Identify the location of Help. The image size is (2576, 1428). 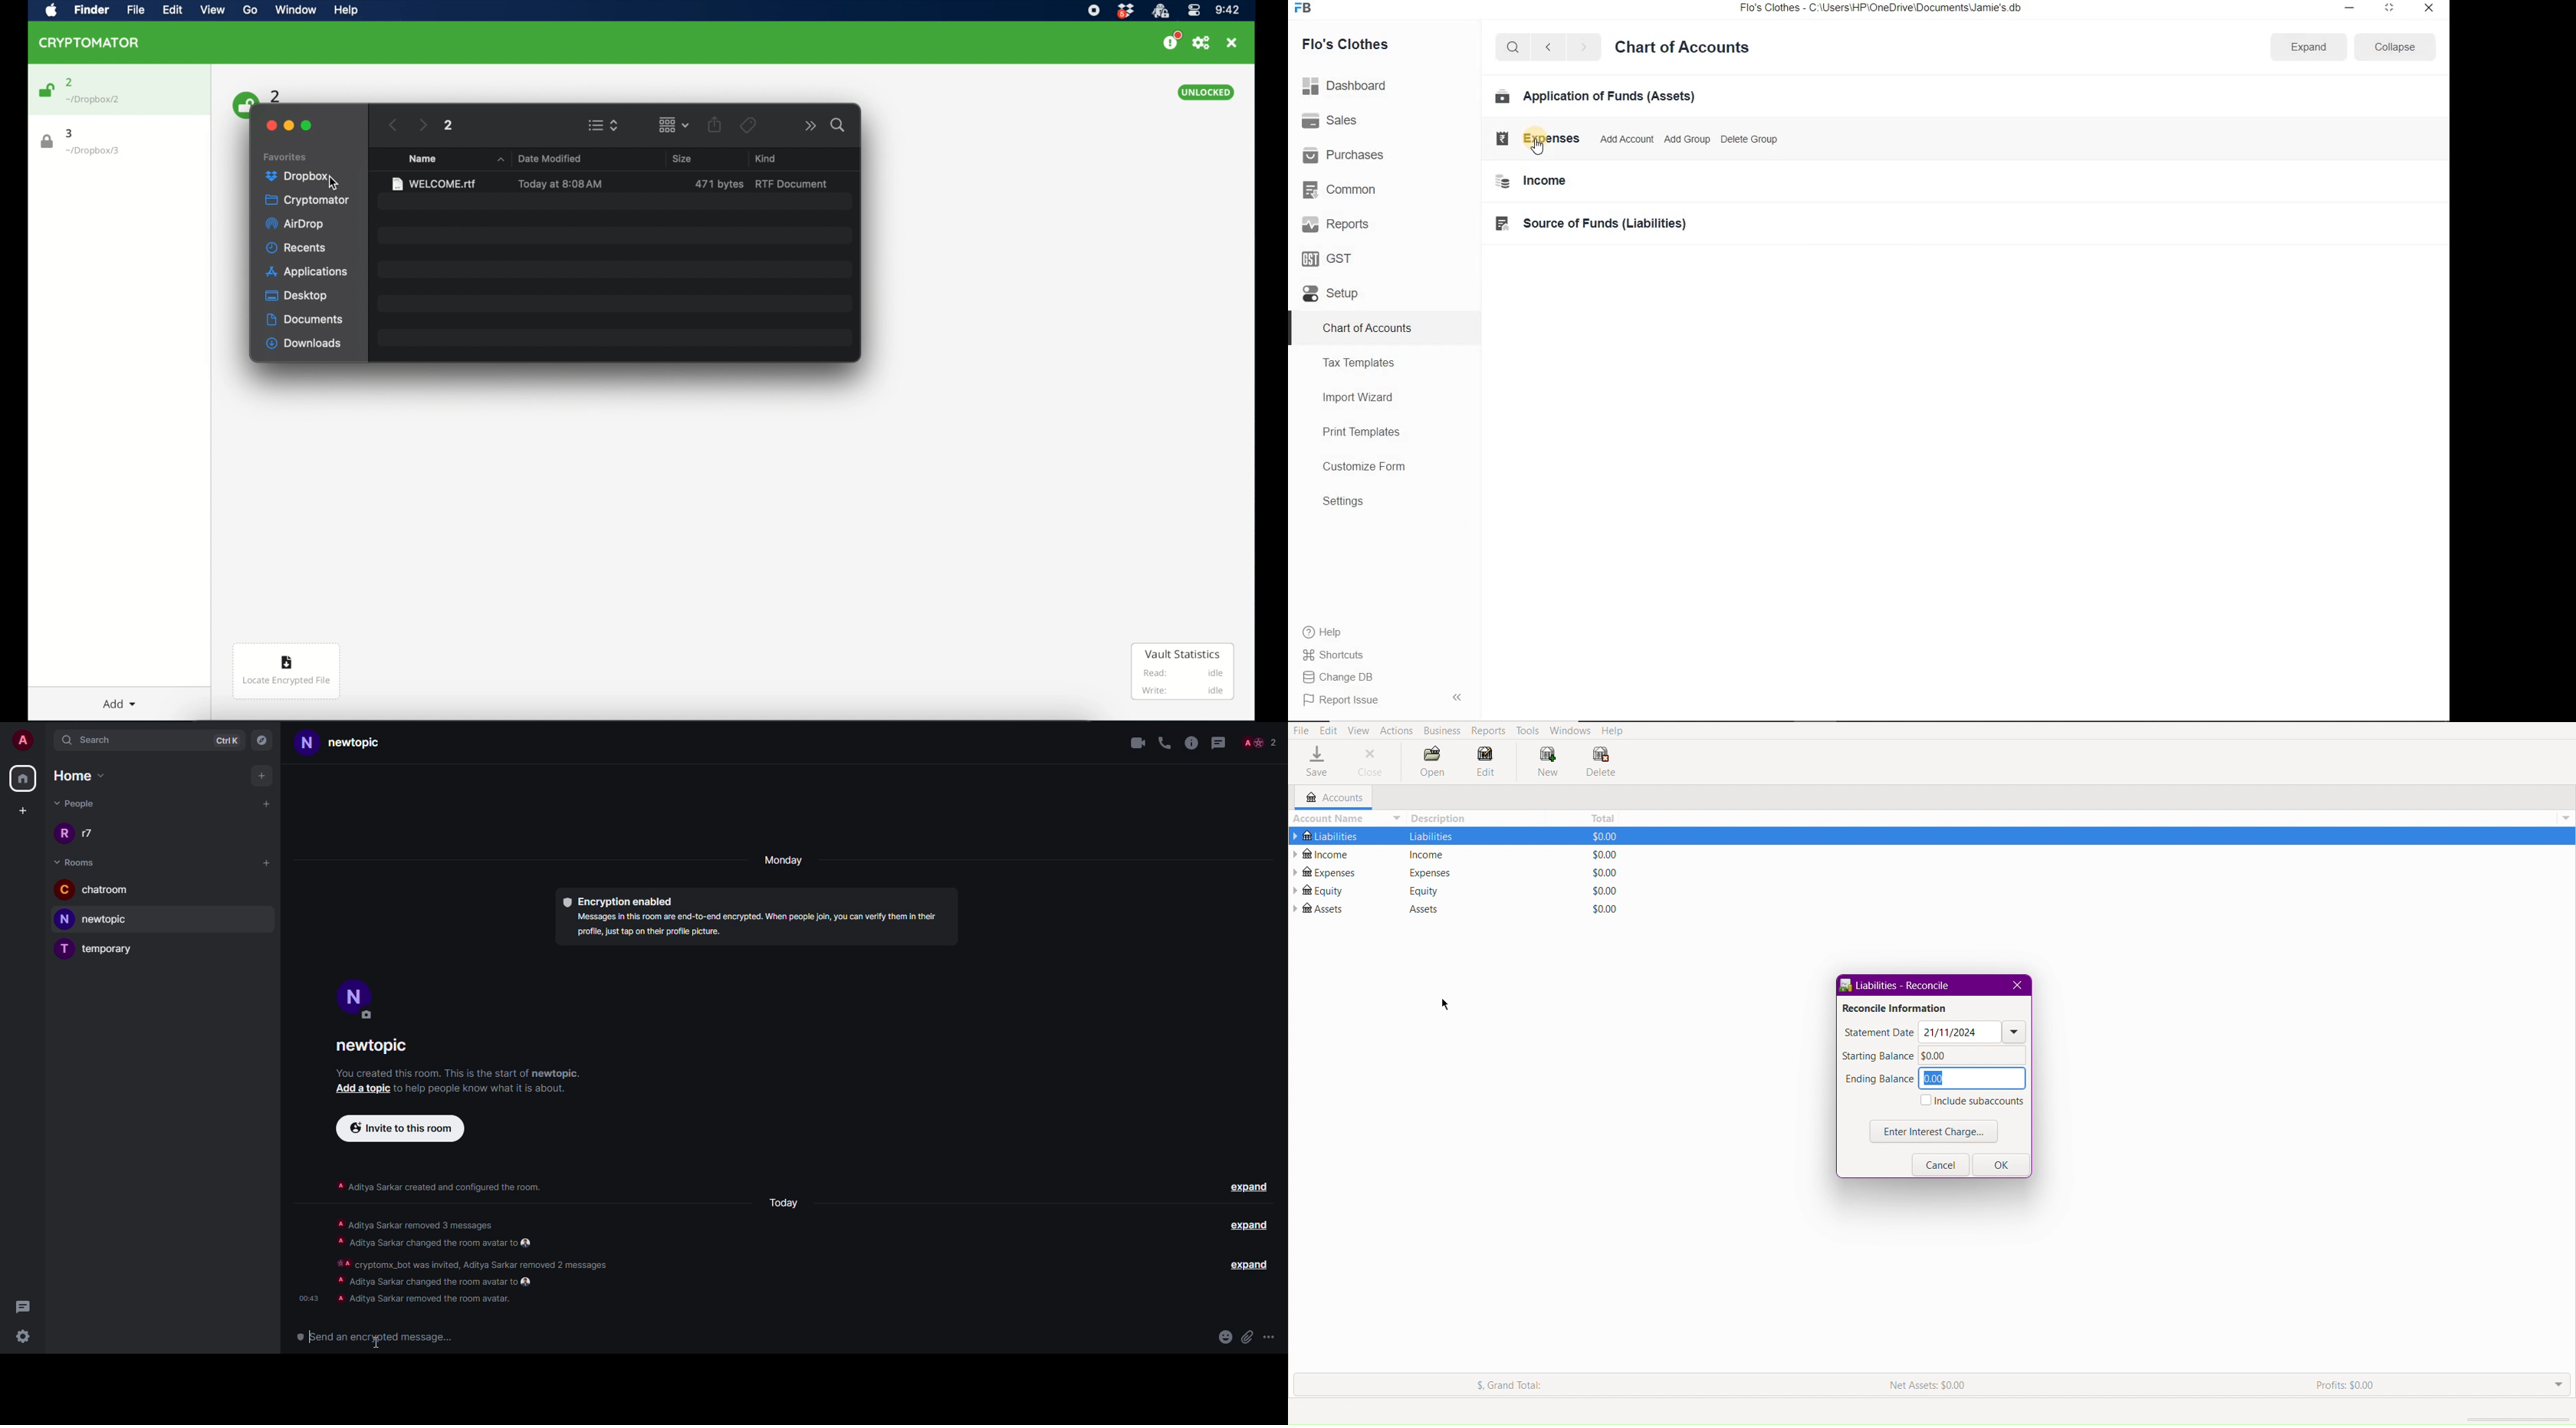
(1619, 731).